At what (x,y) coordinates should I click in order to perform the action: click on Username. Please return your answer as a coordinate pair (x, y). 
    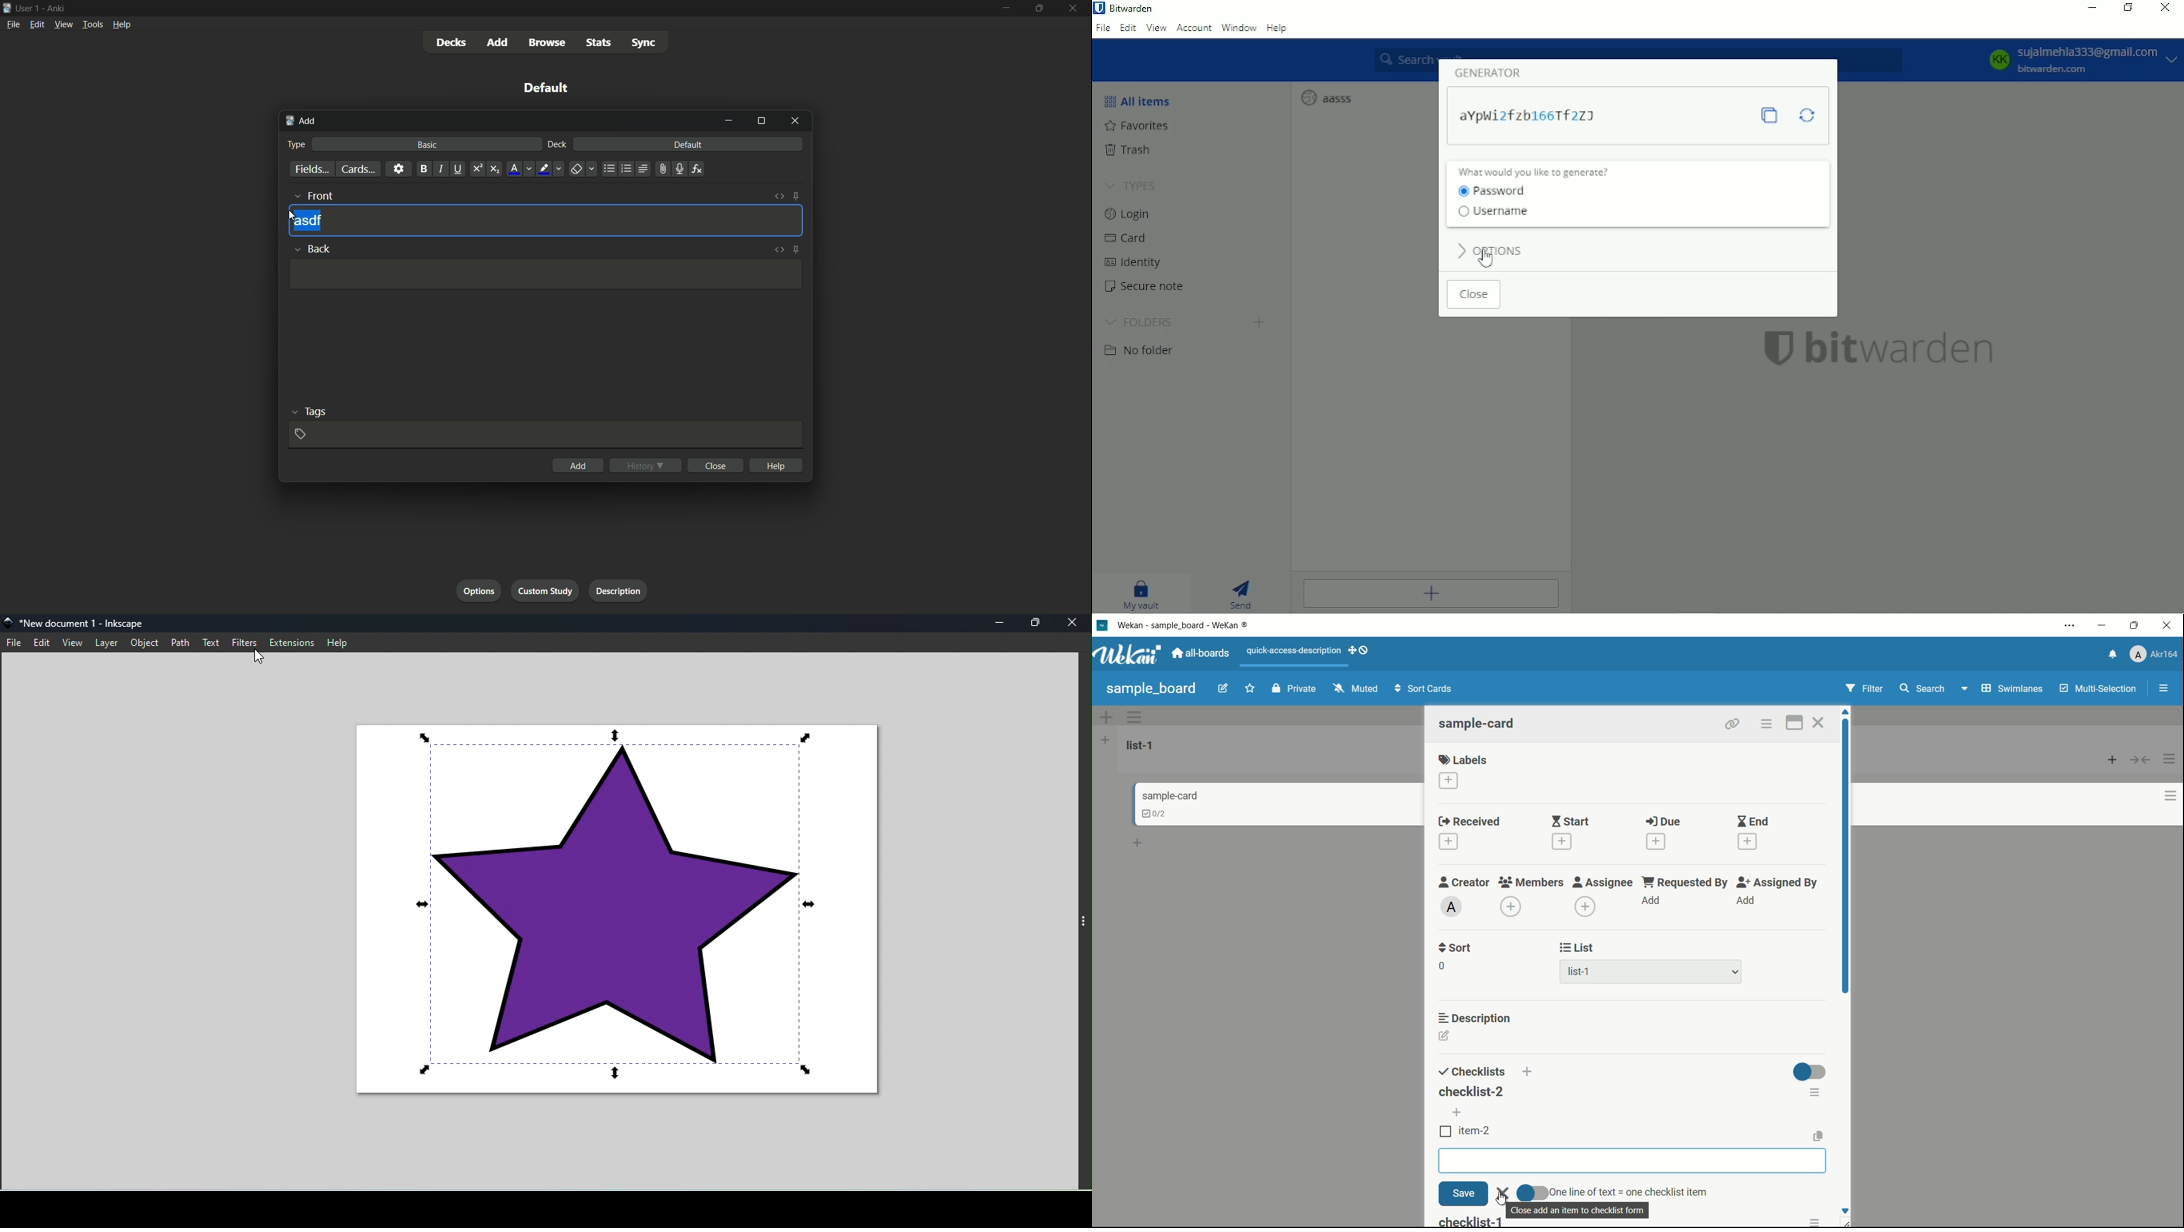
    Looking at the image, I should click on (1494, 214).